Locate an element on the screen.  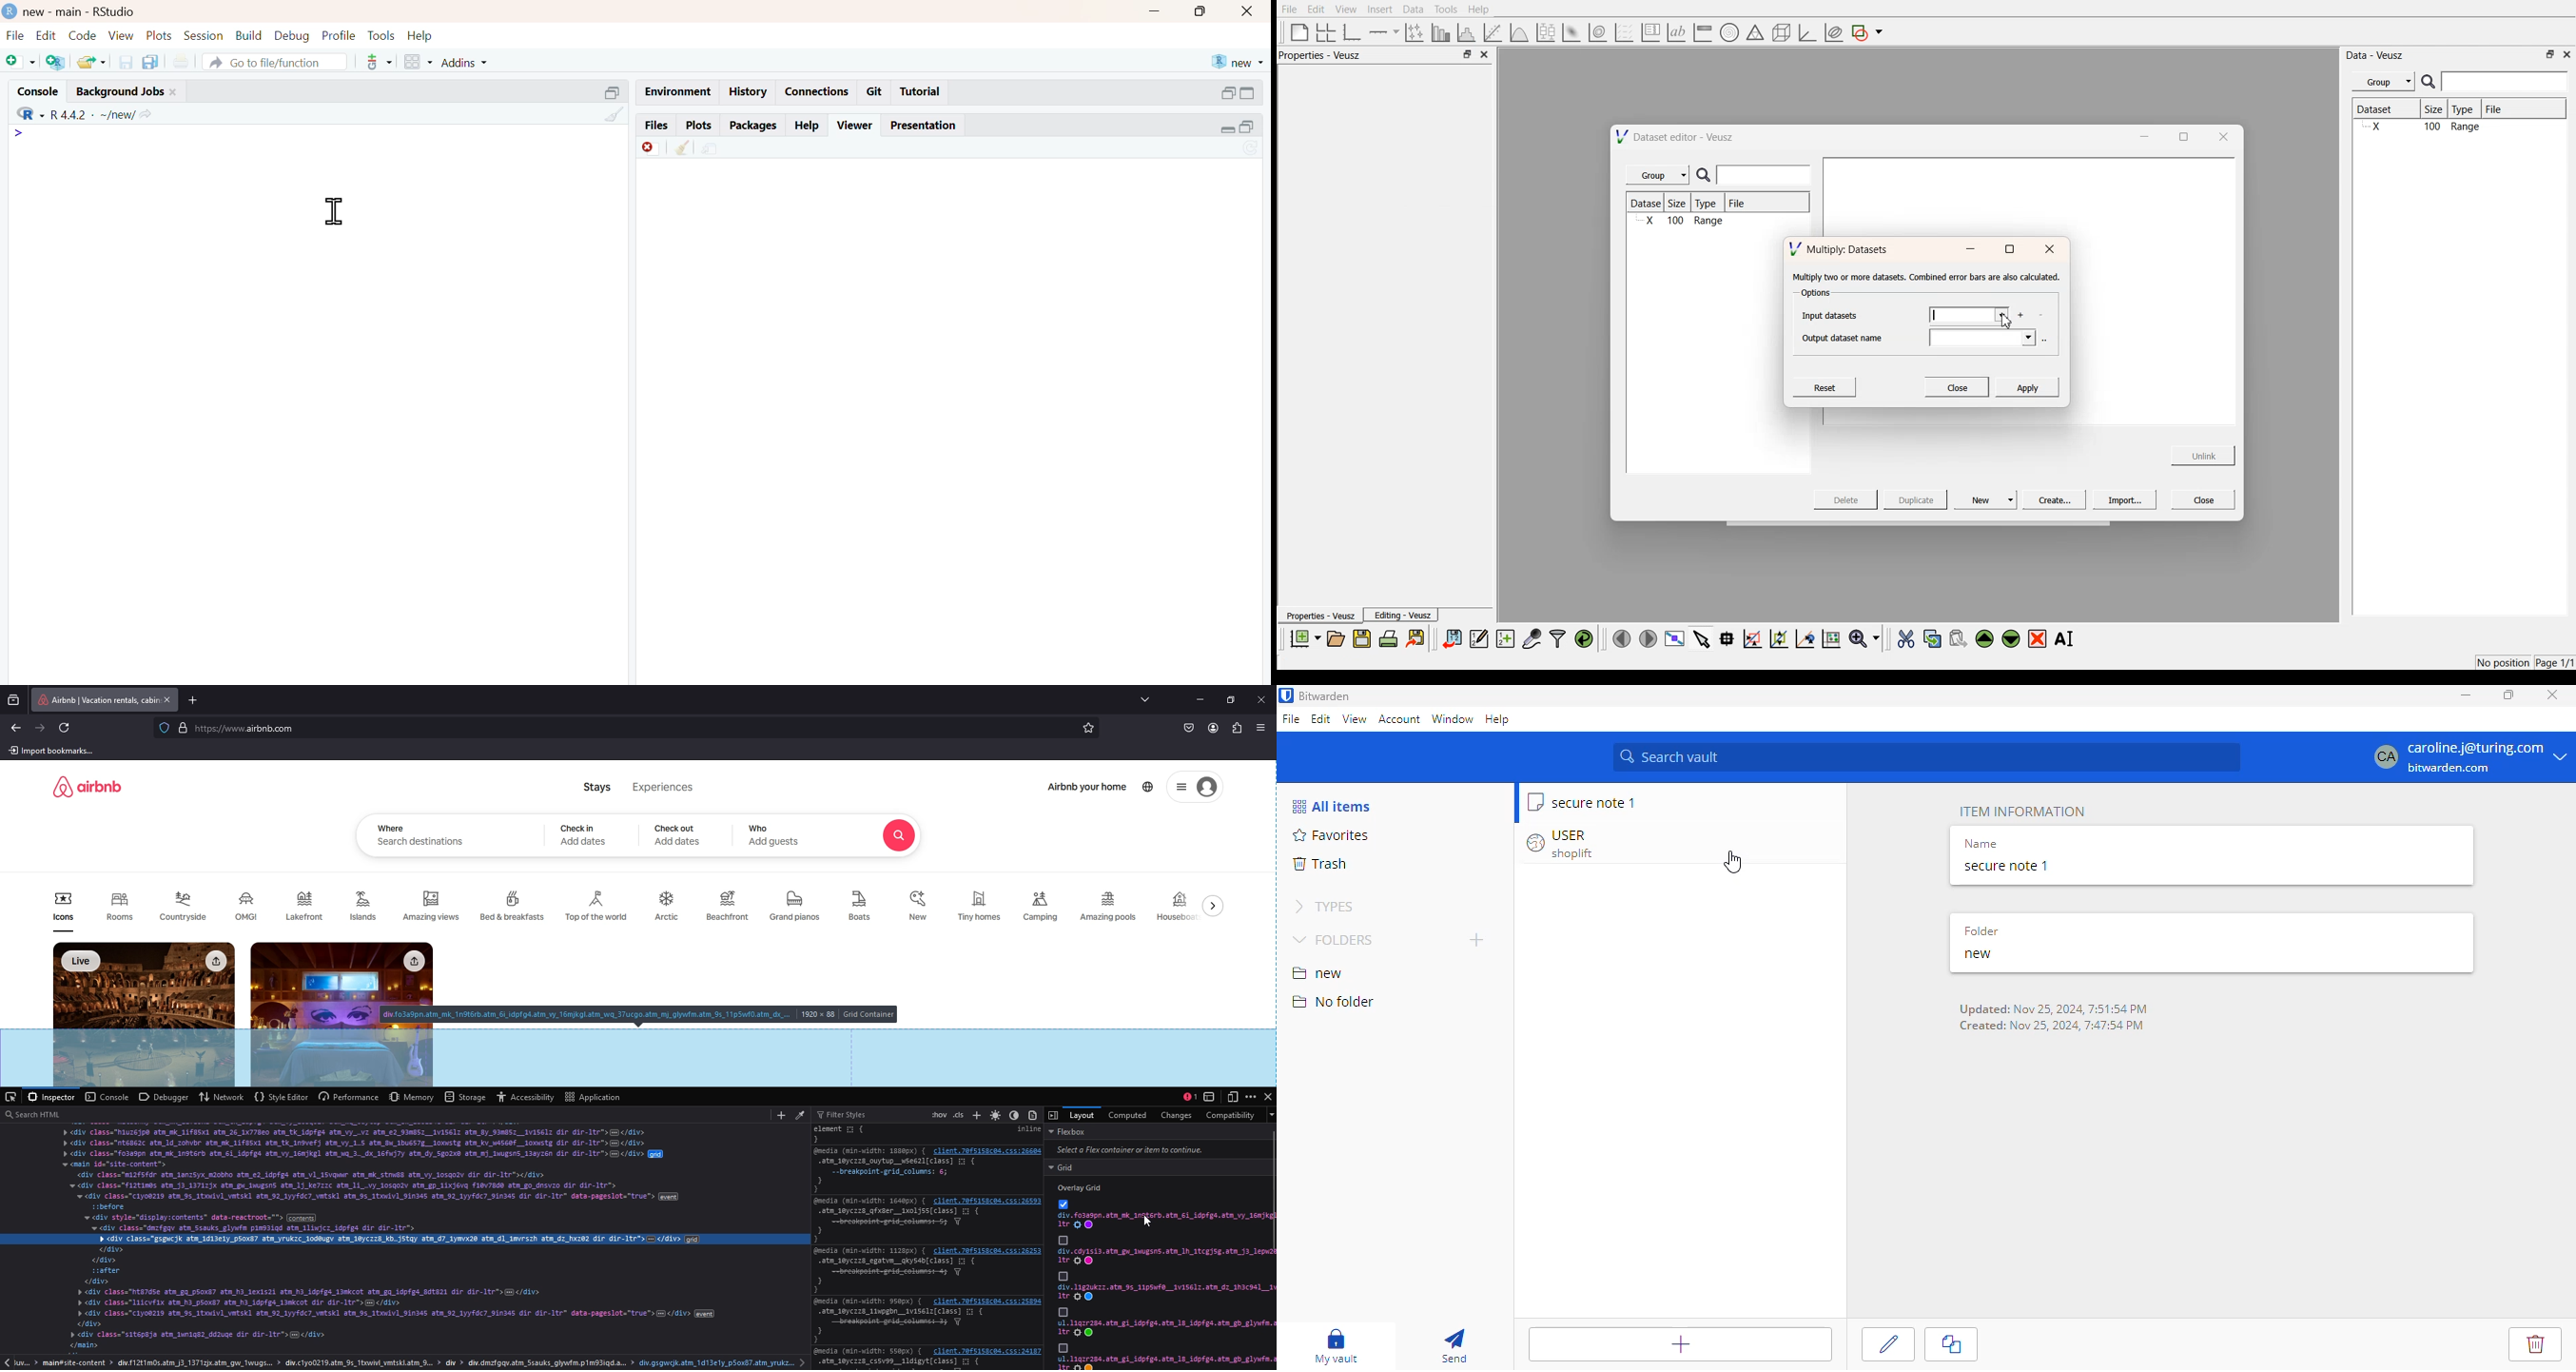
Rooms is located at coordinates (119, 910).